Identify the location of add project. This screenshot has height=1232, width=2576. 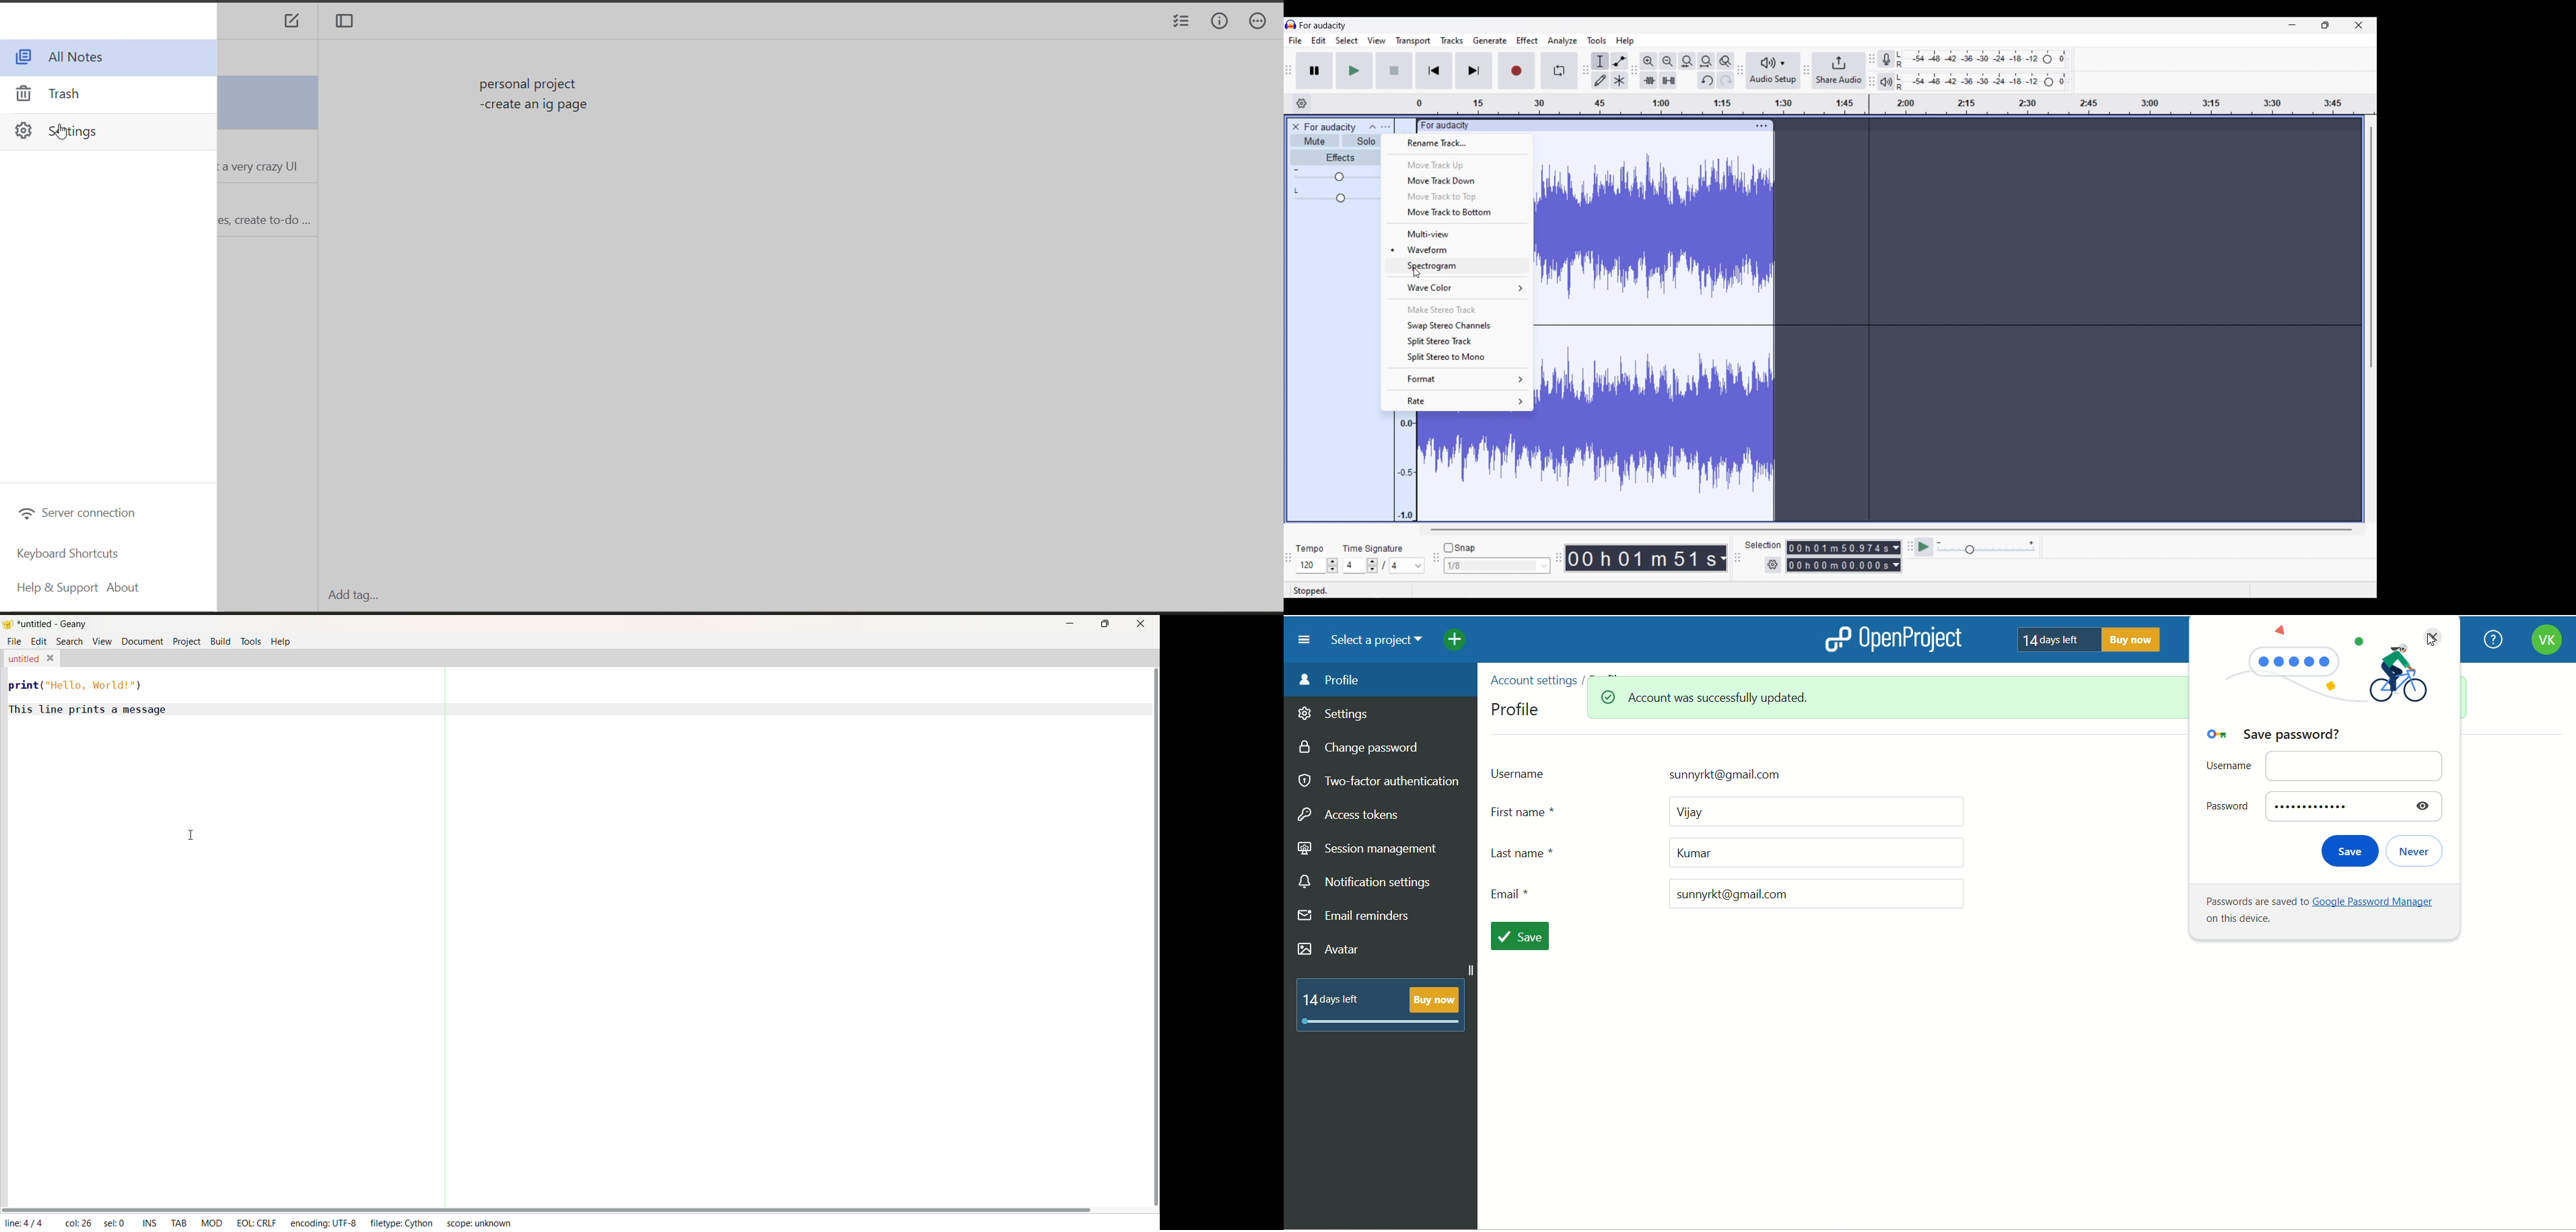
(1464, 642).